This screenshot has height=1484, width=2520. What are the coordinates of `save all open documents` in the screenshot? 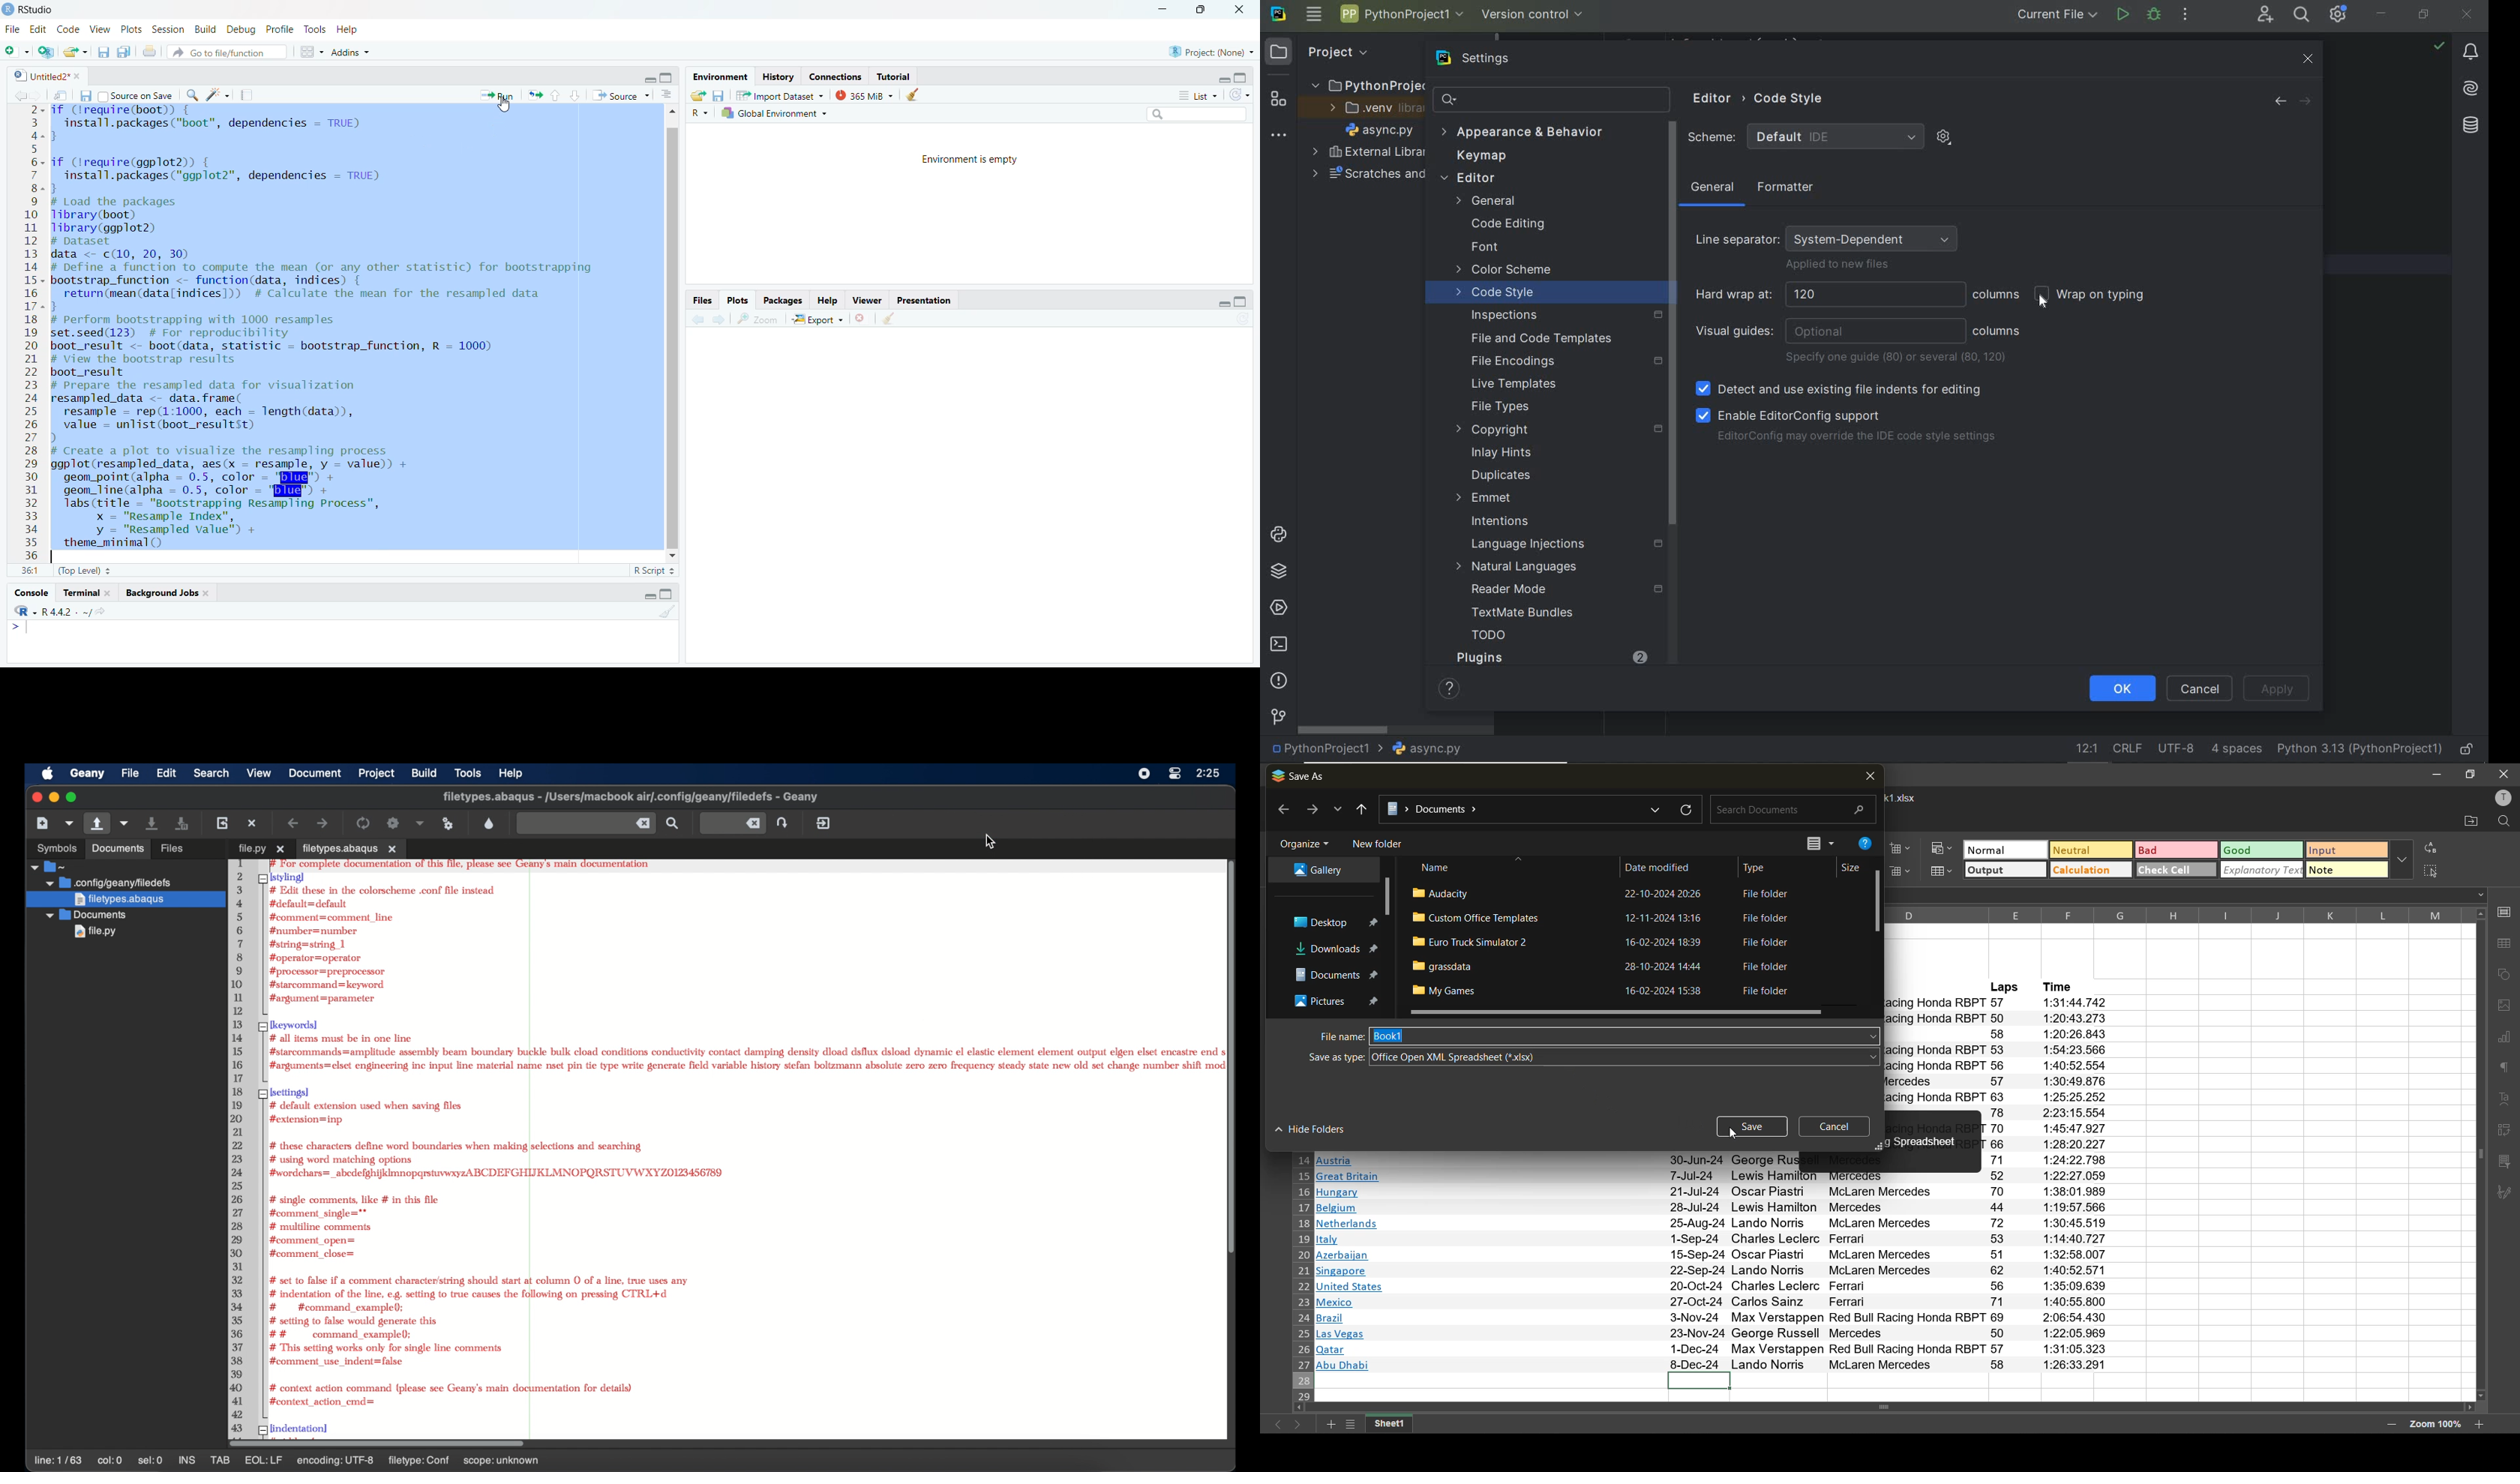 It's located at (124, 50).